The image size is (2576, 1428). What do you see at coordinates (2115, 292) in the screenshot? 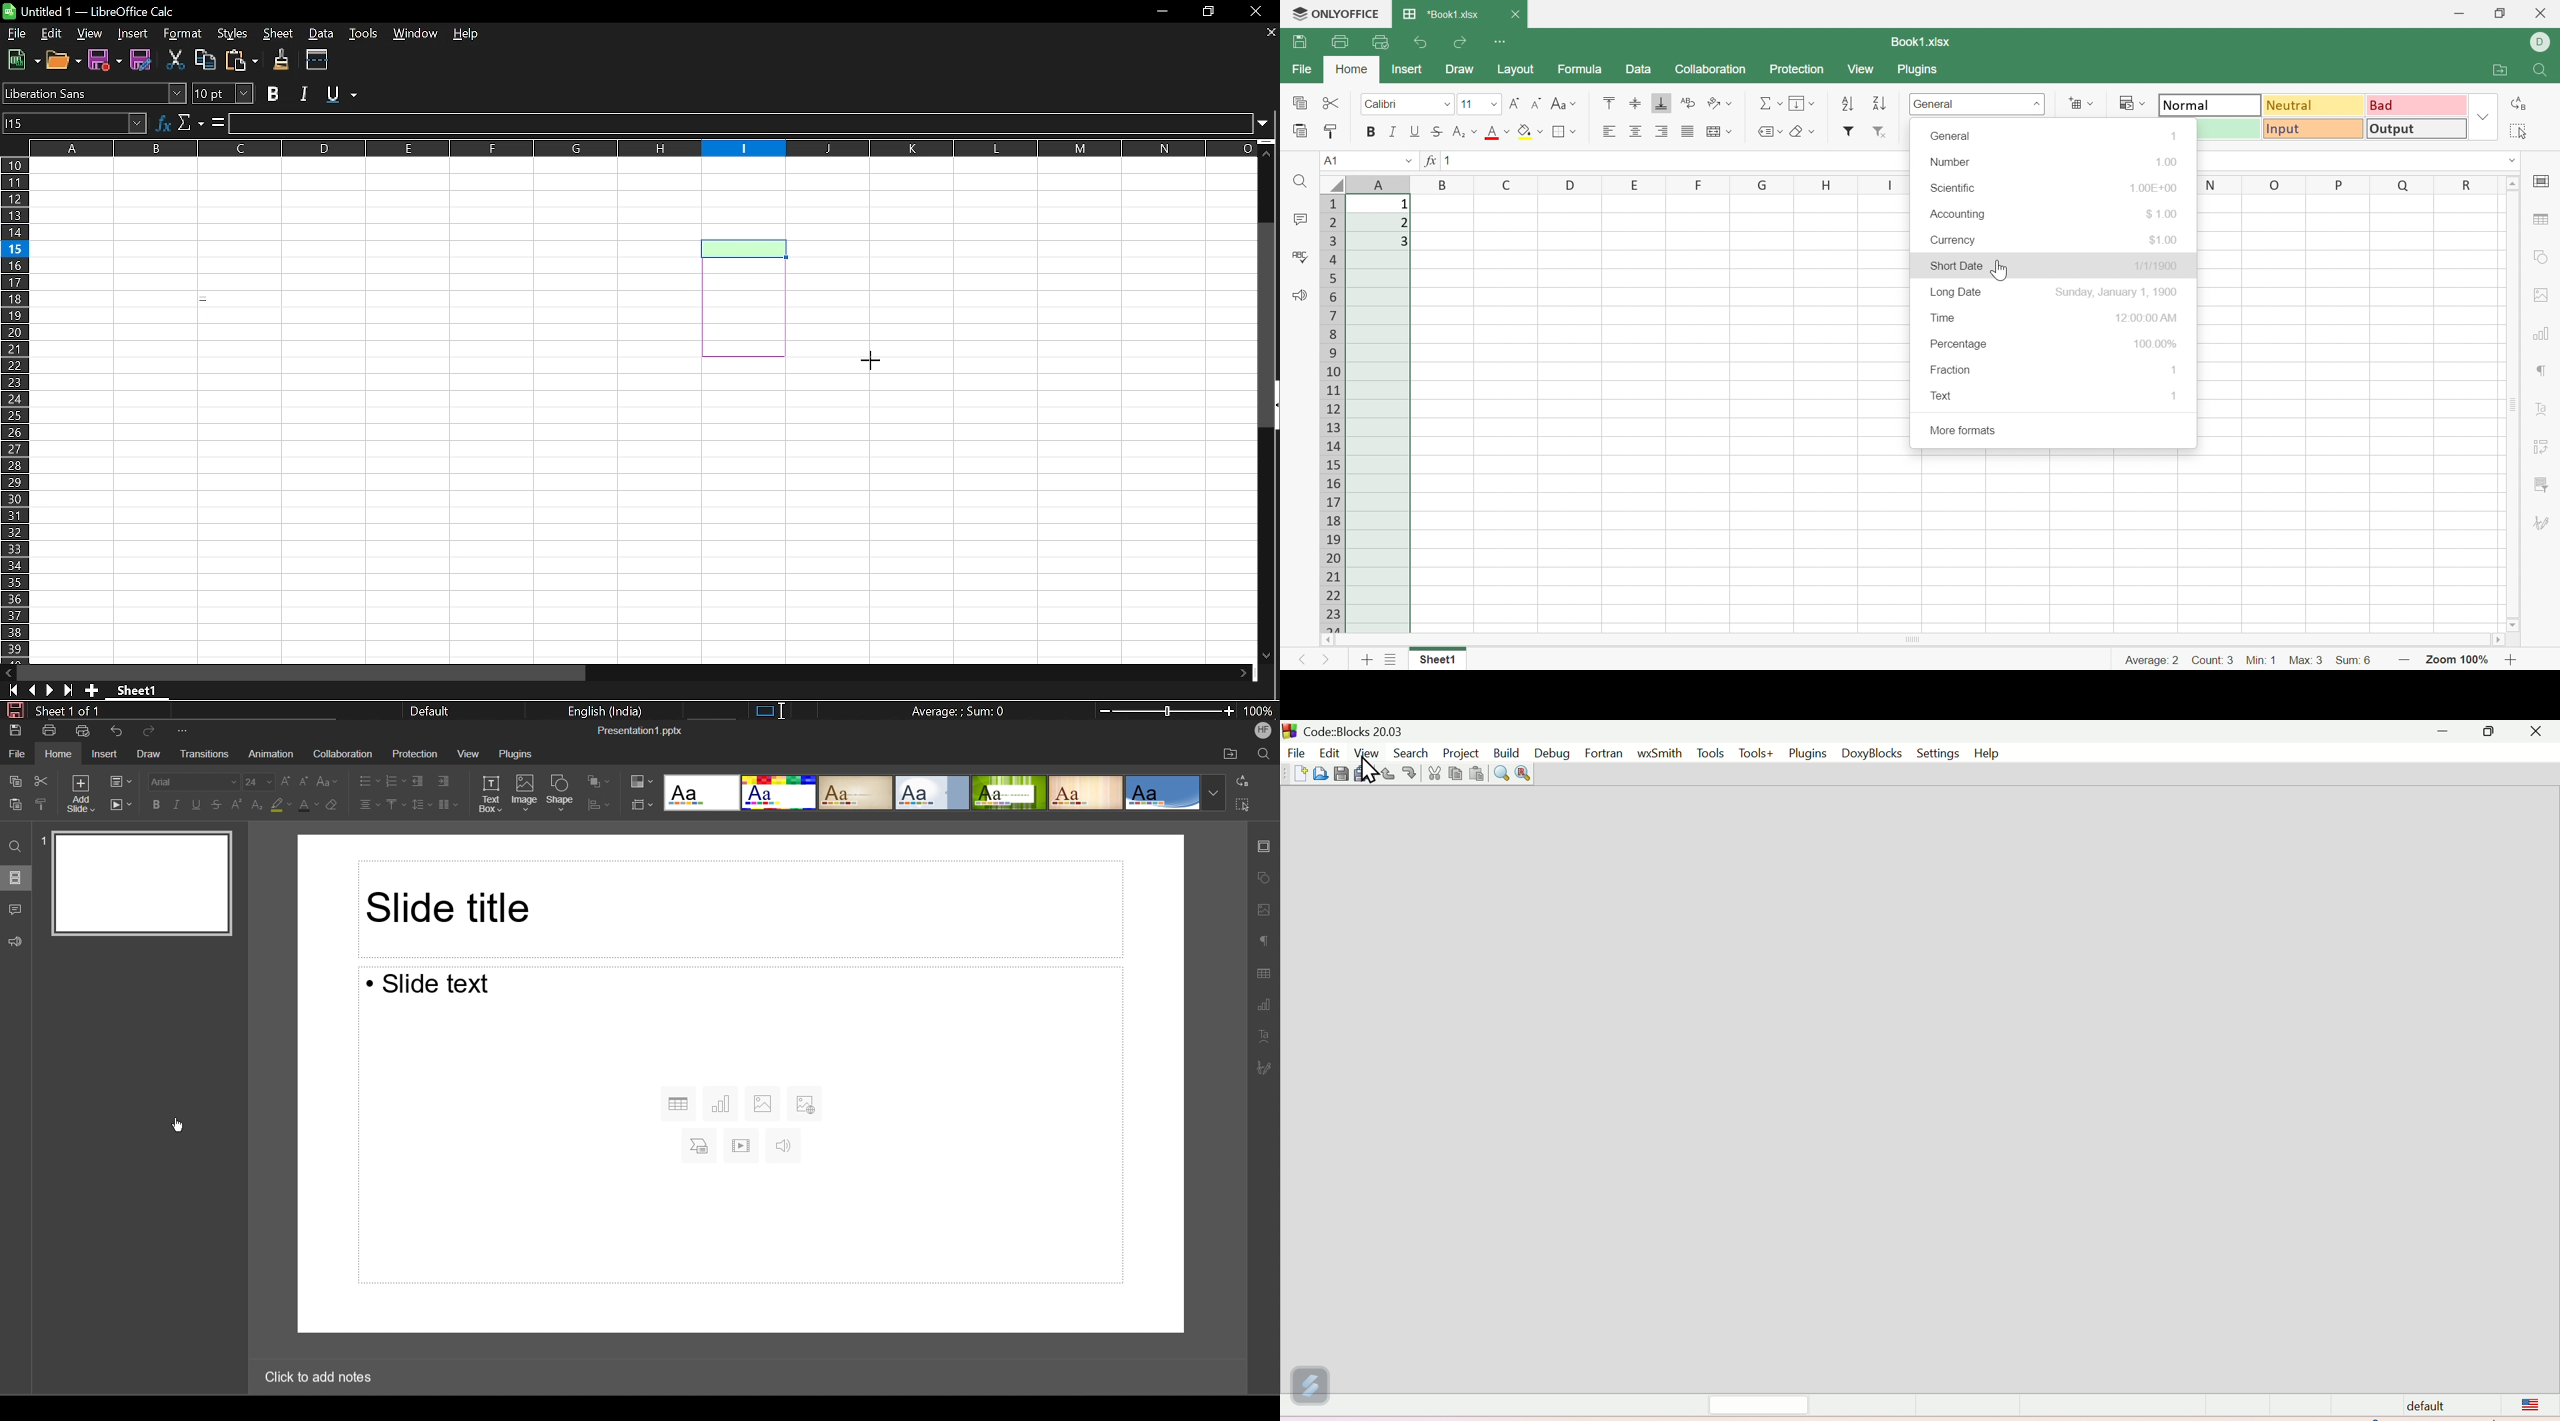
I see `Sunday, January 1, 1900` at bounding box center [2115, 292].